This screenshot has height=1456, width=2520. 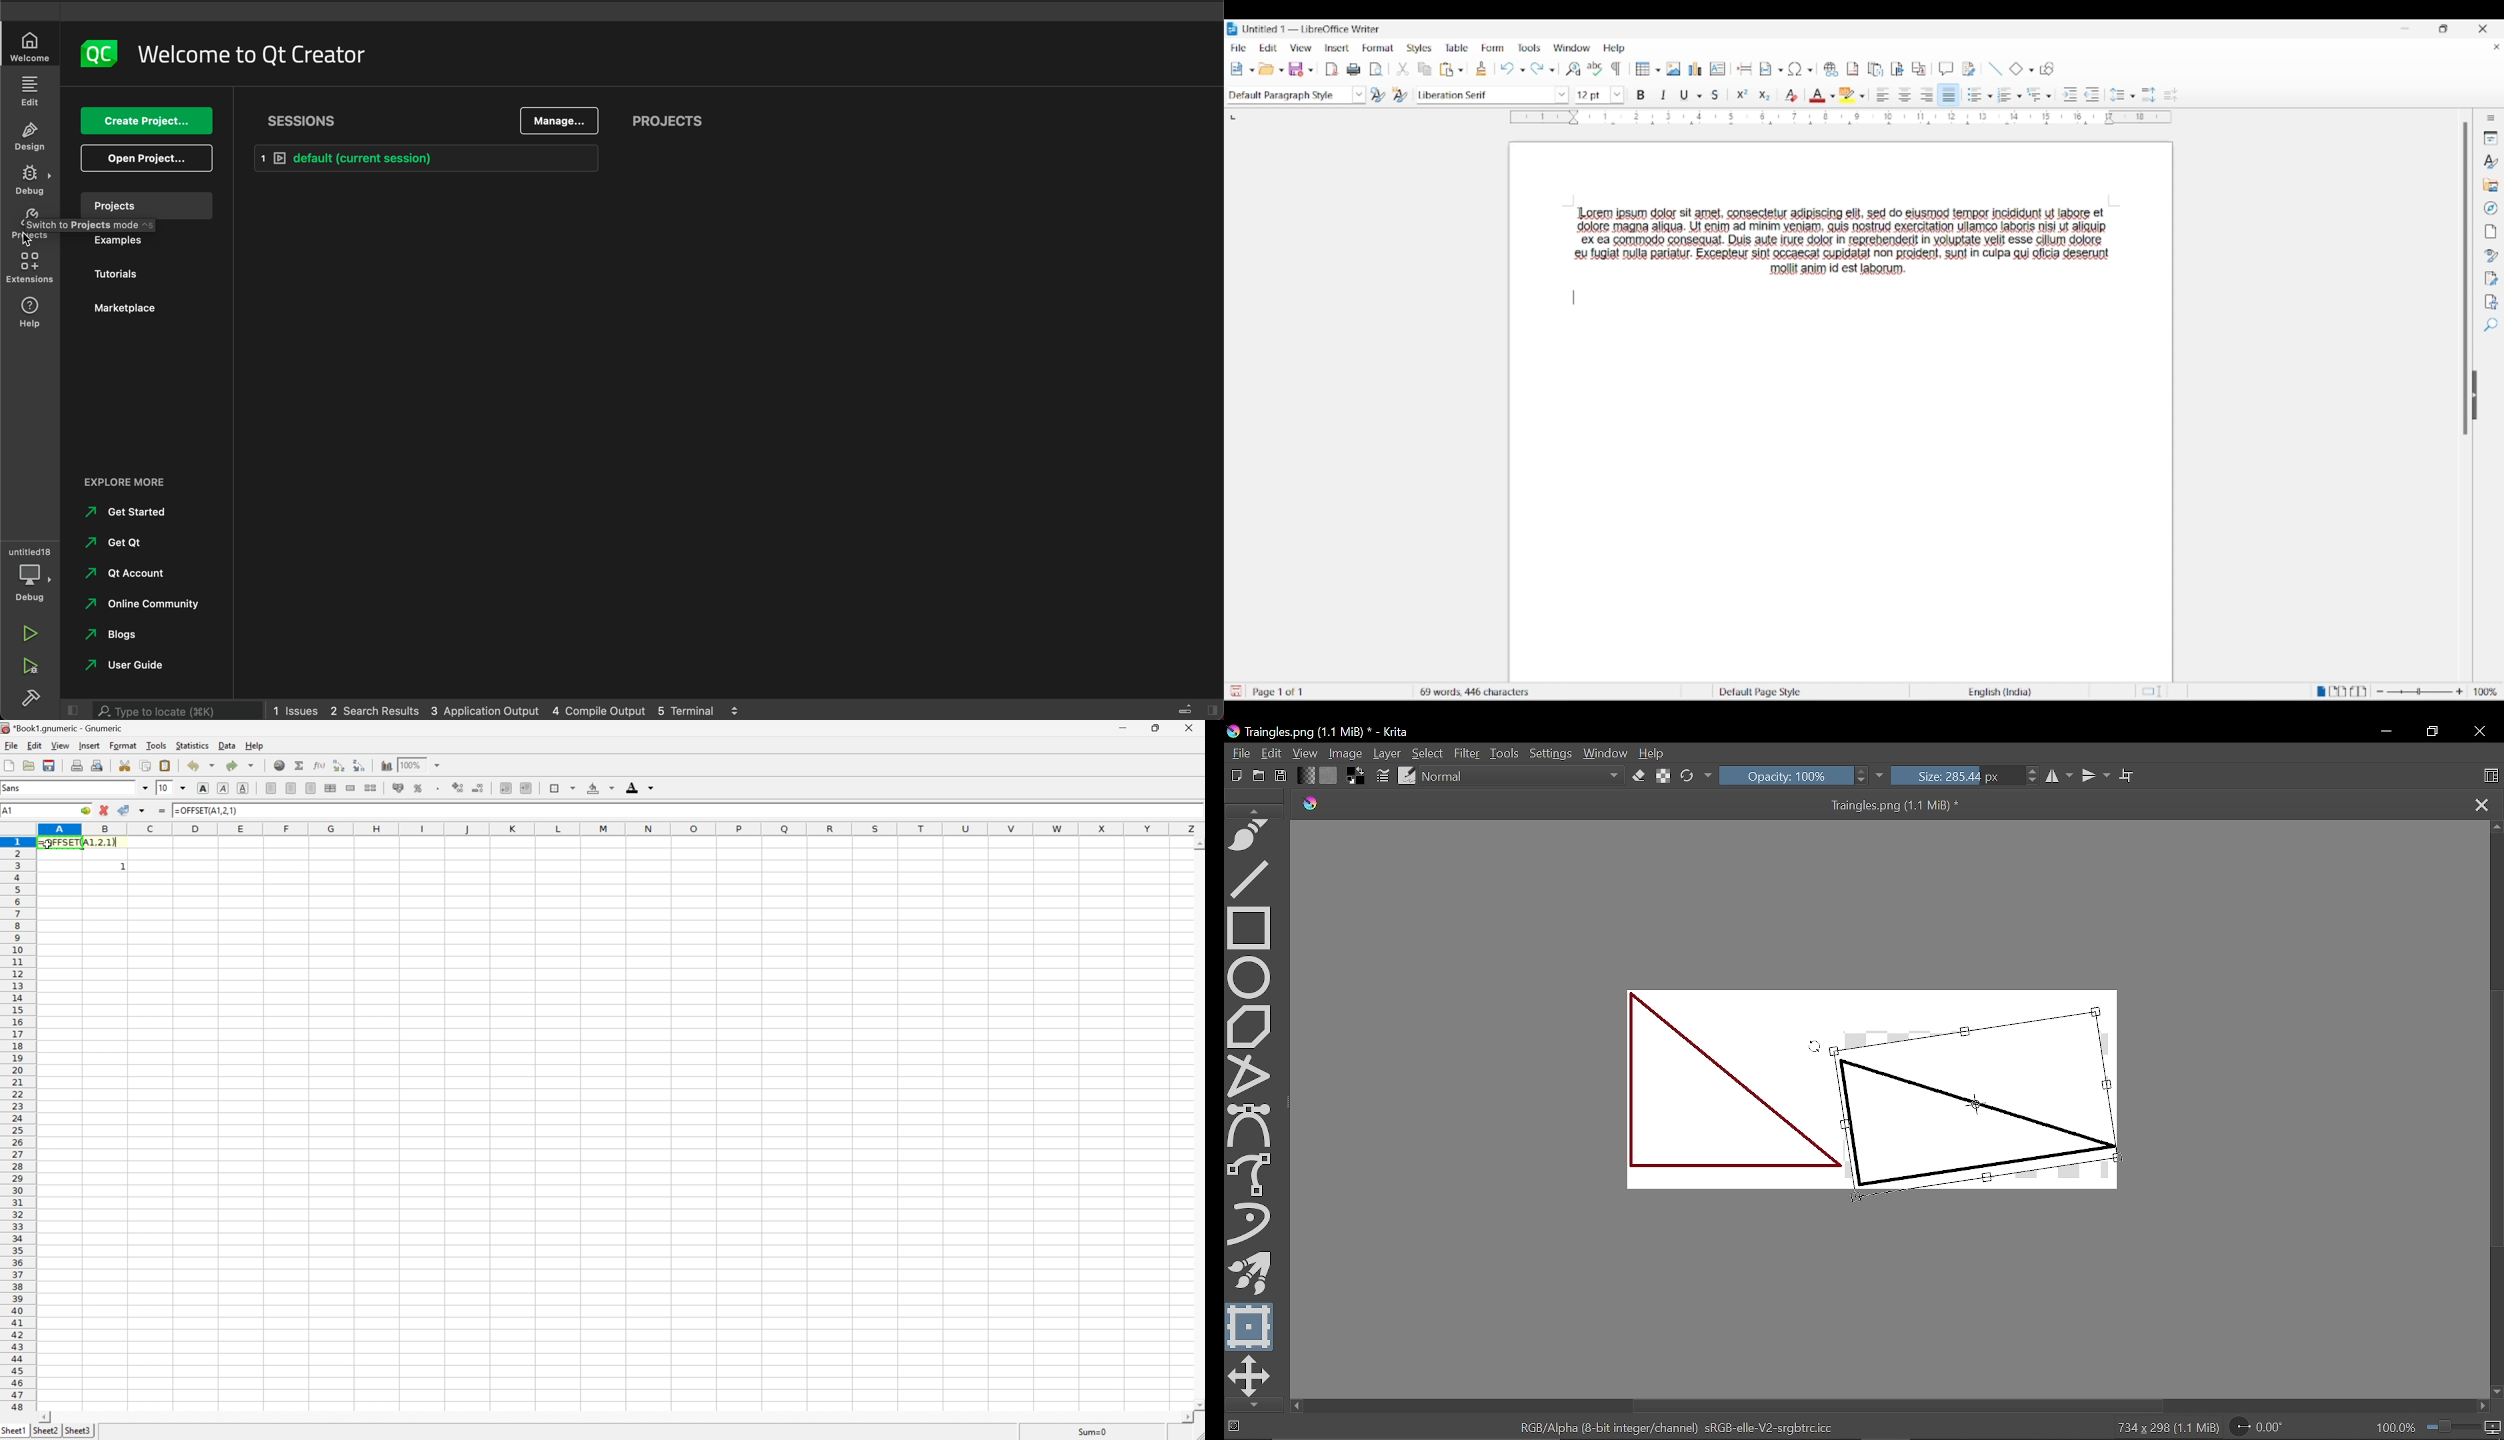 I want to click on View, so click(x=1307, y=754).